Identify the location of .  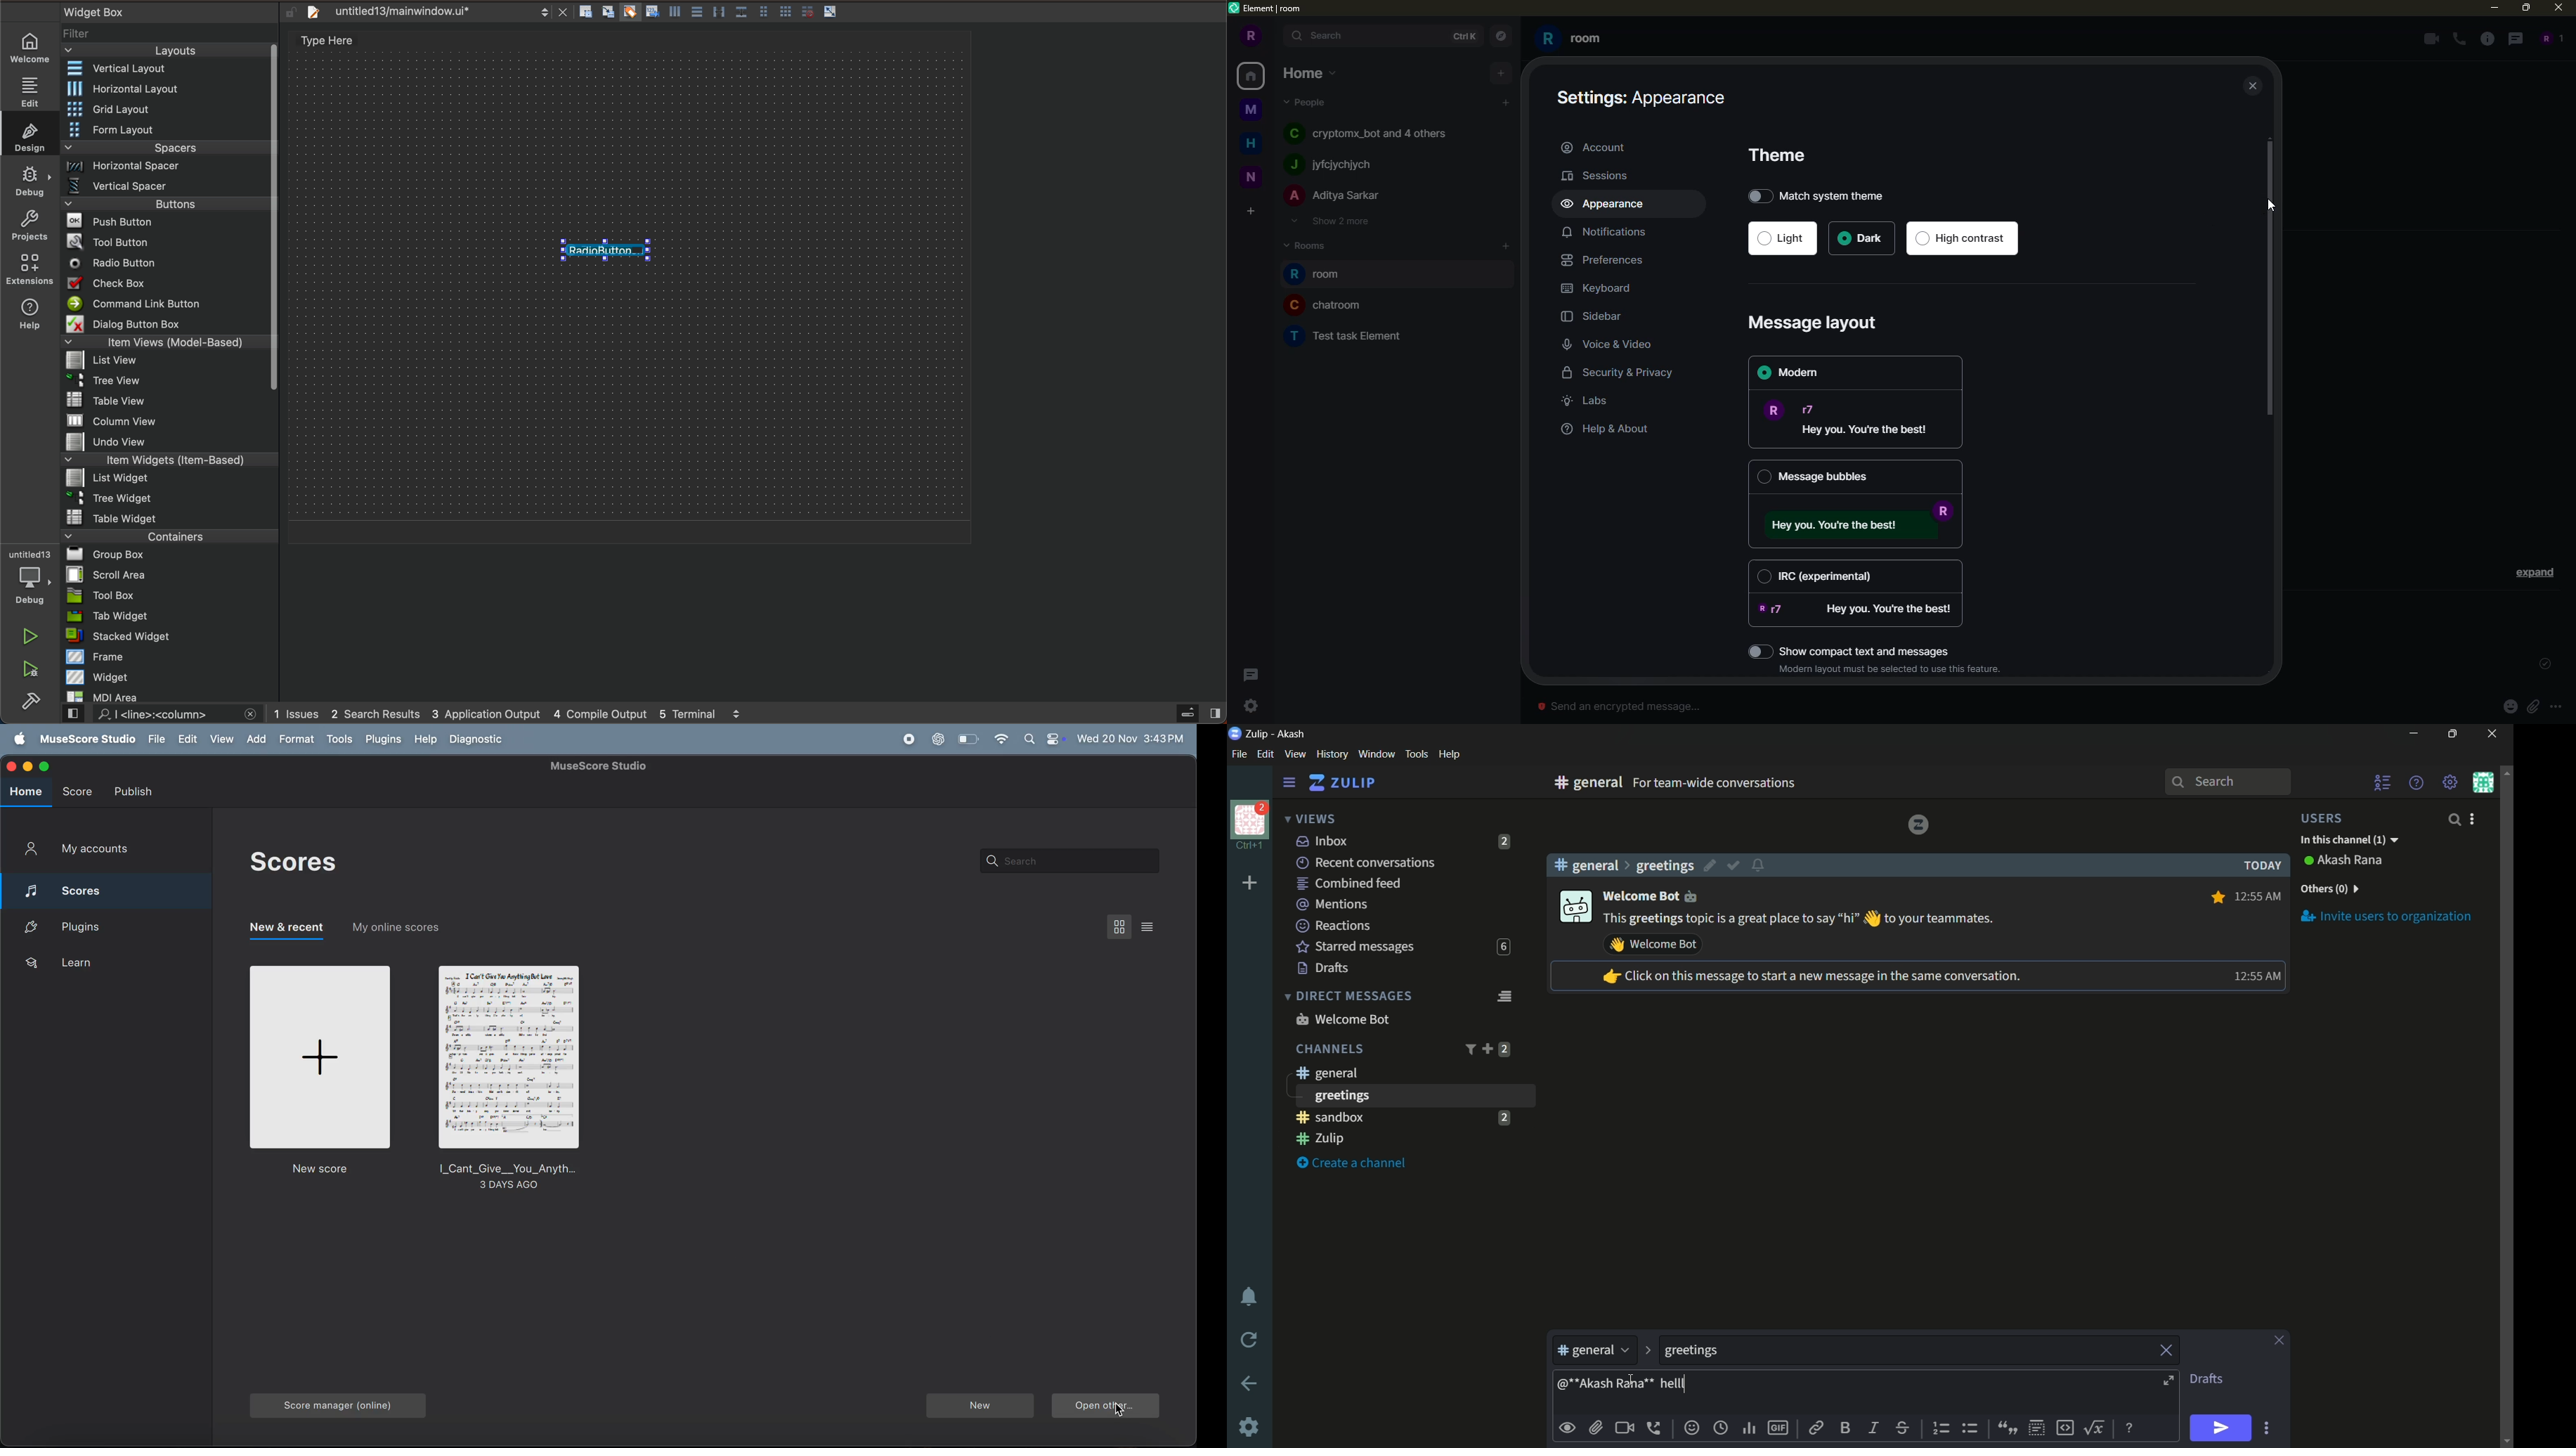
(696, 12).